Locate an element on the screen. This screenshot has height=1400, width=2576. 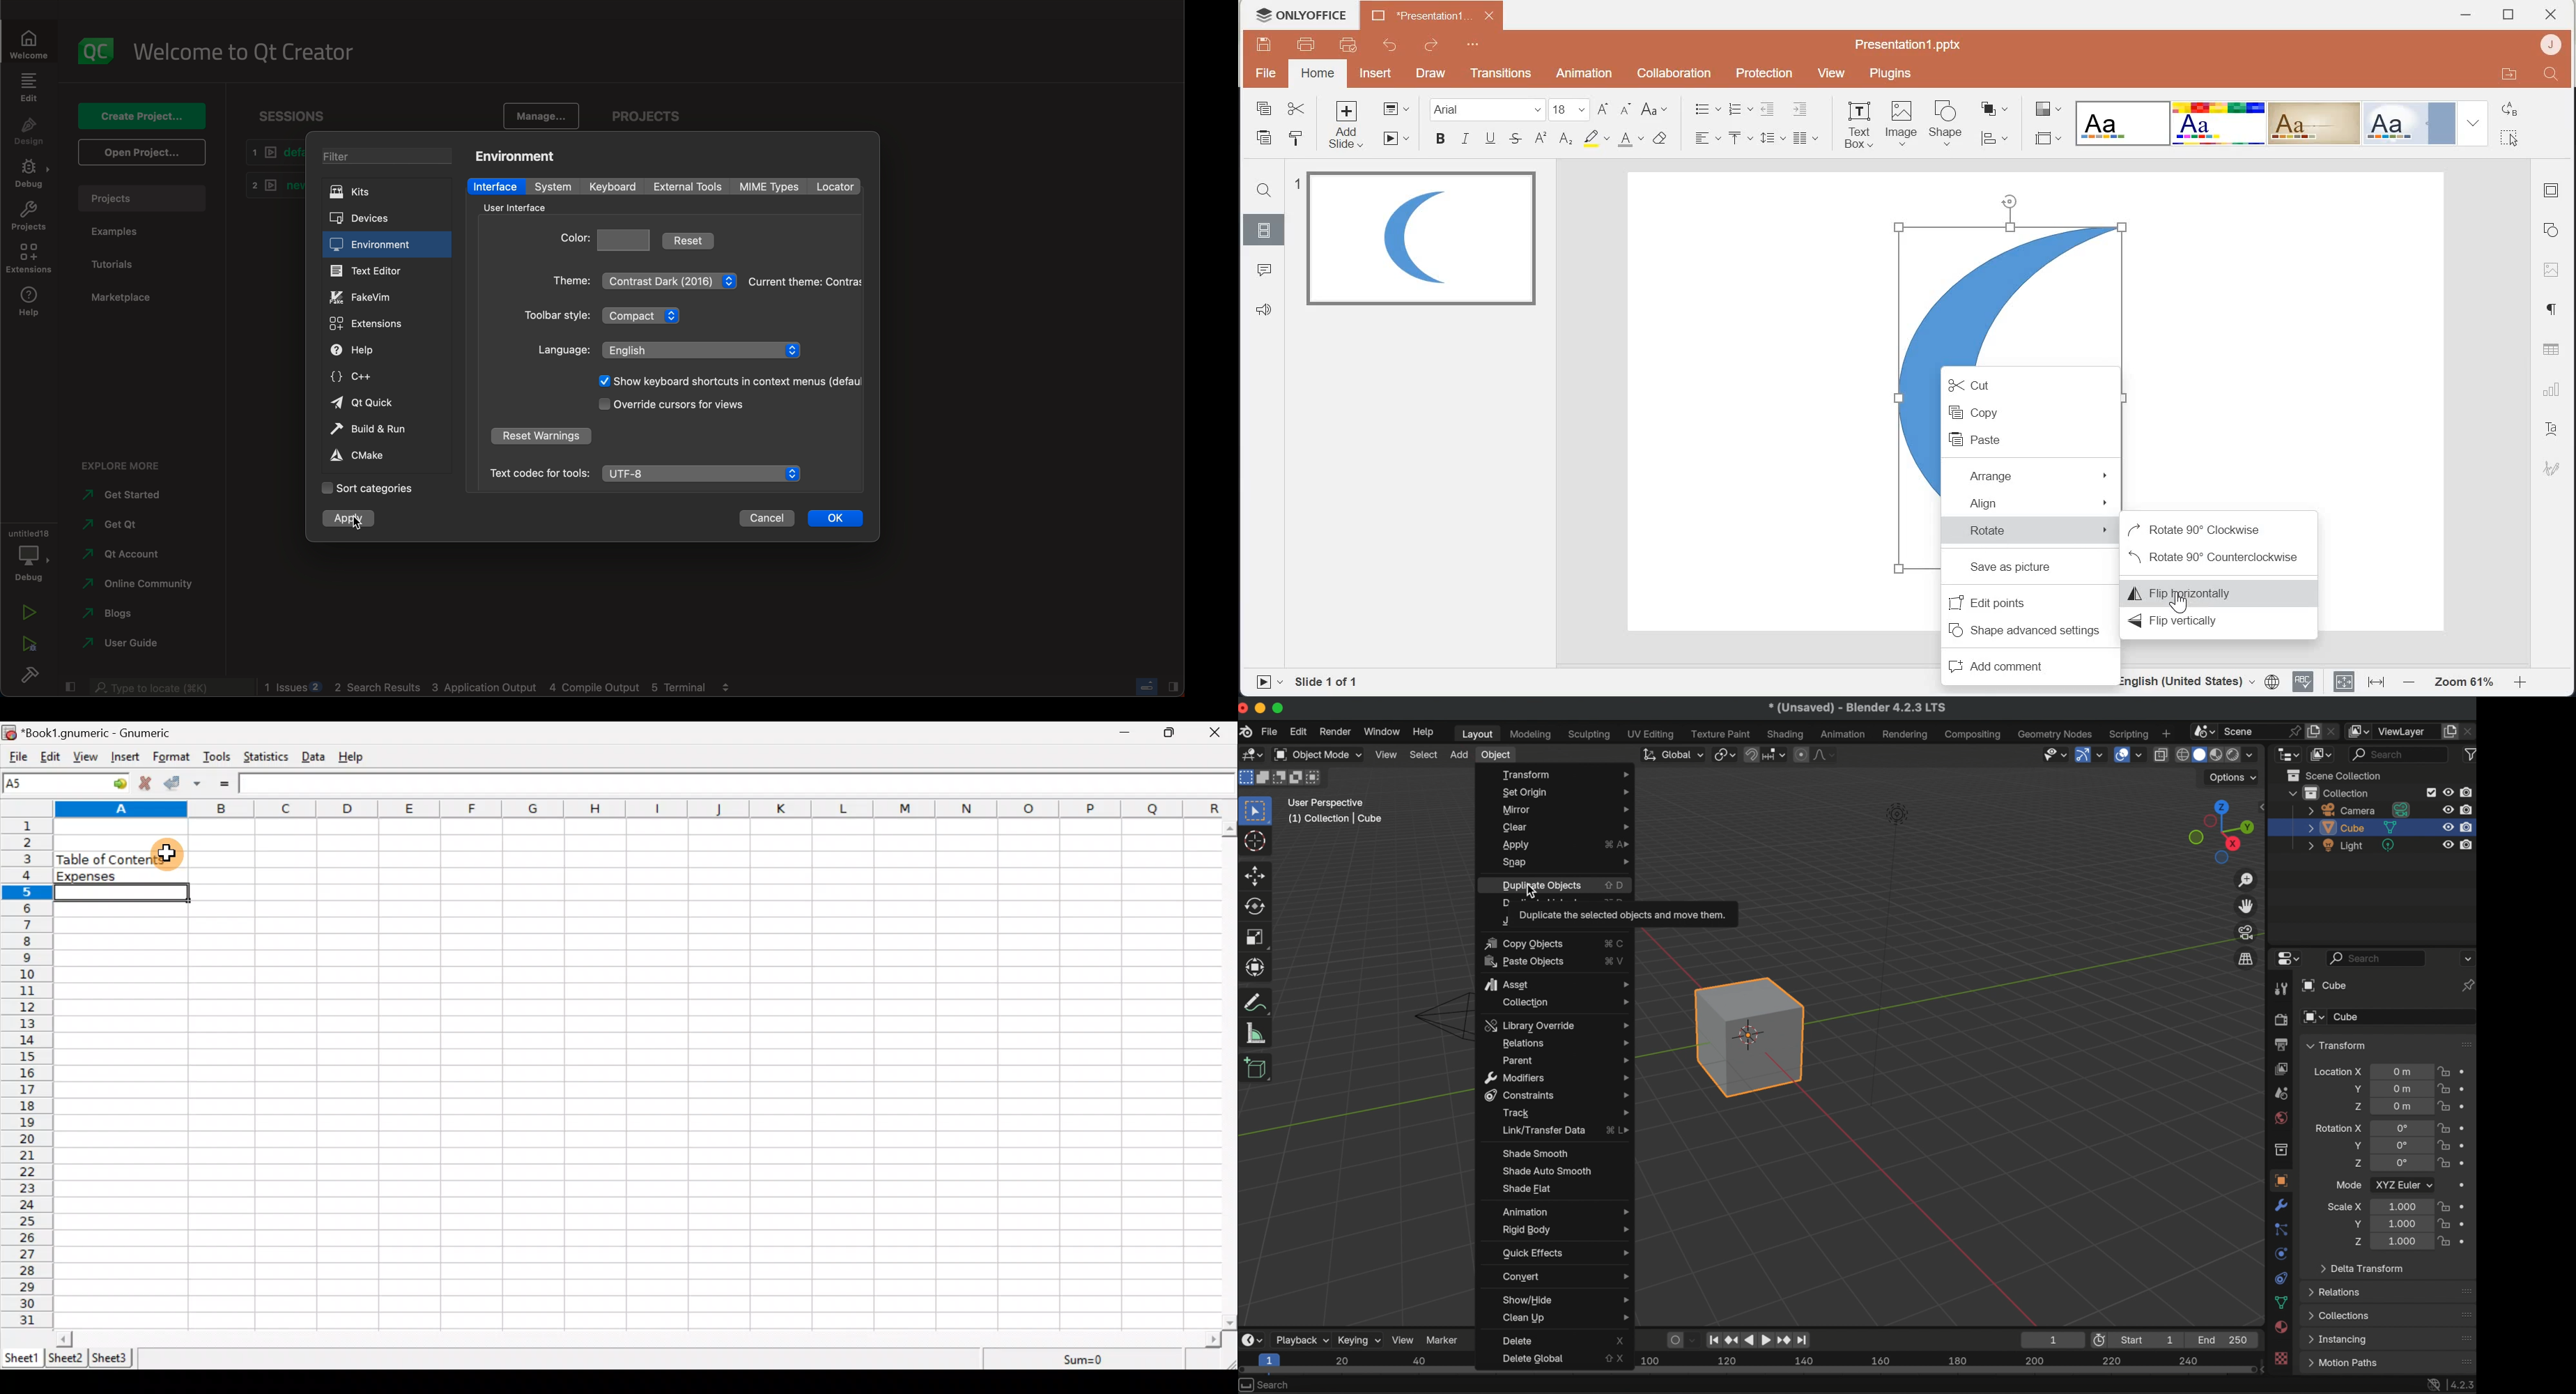
delete global is located at coordinates (1559, 1360).